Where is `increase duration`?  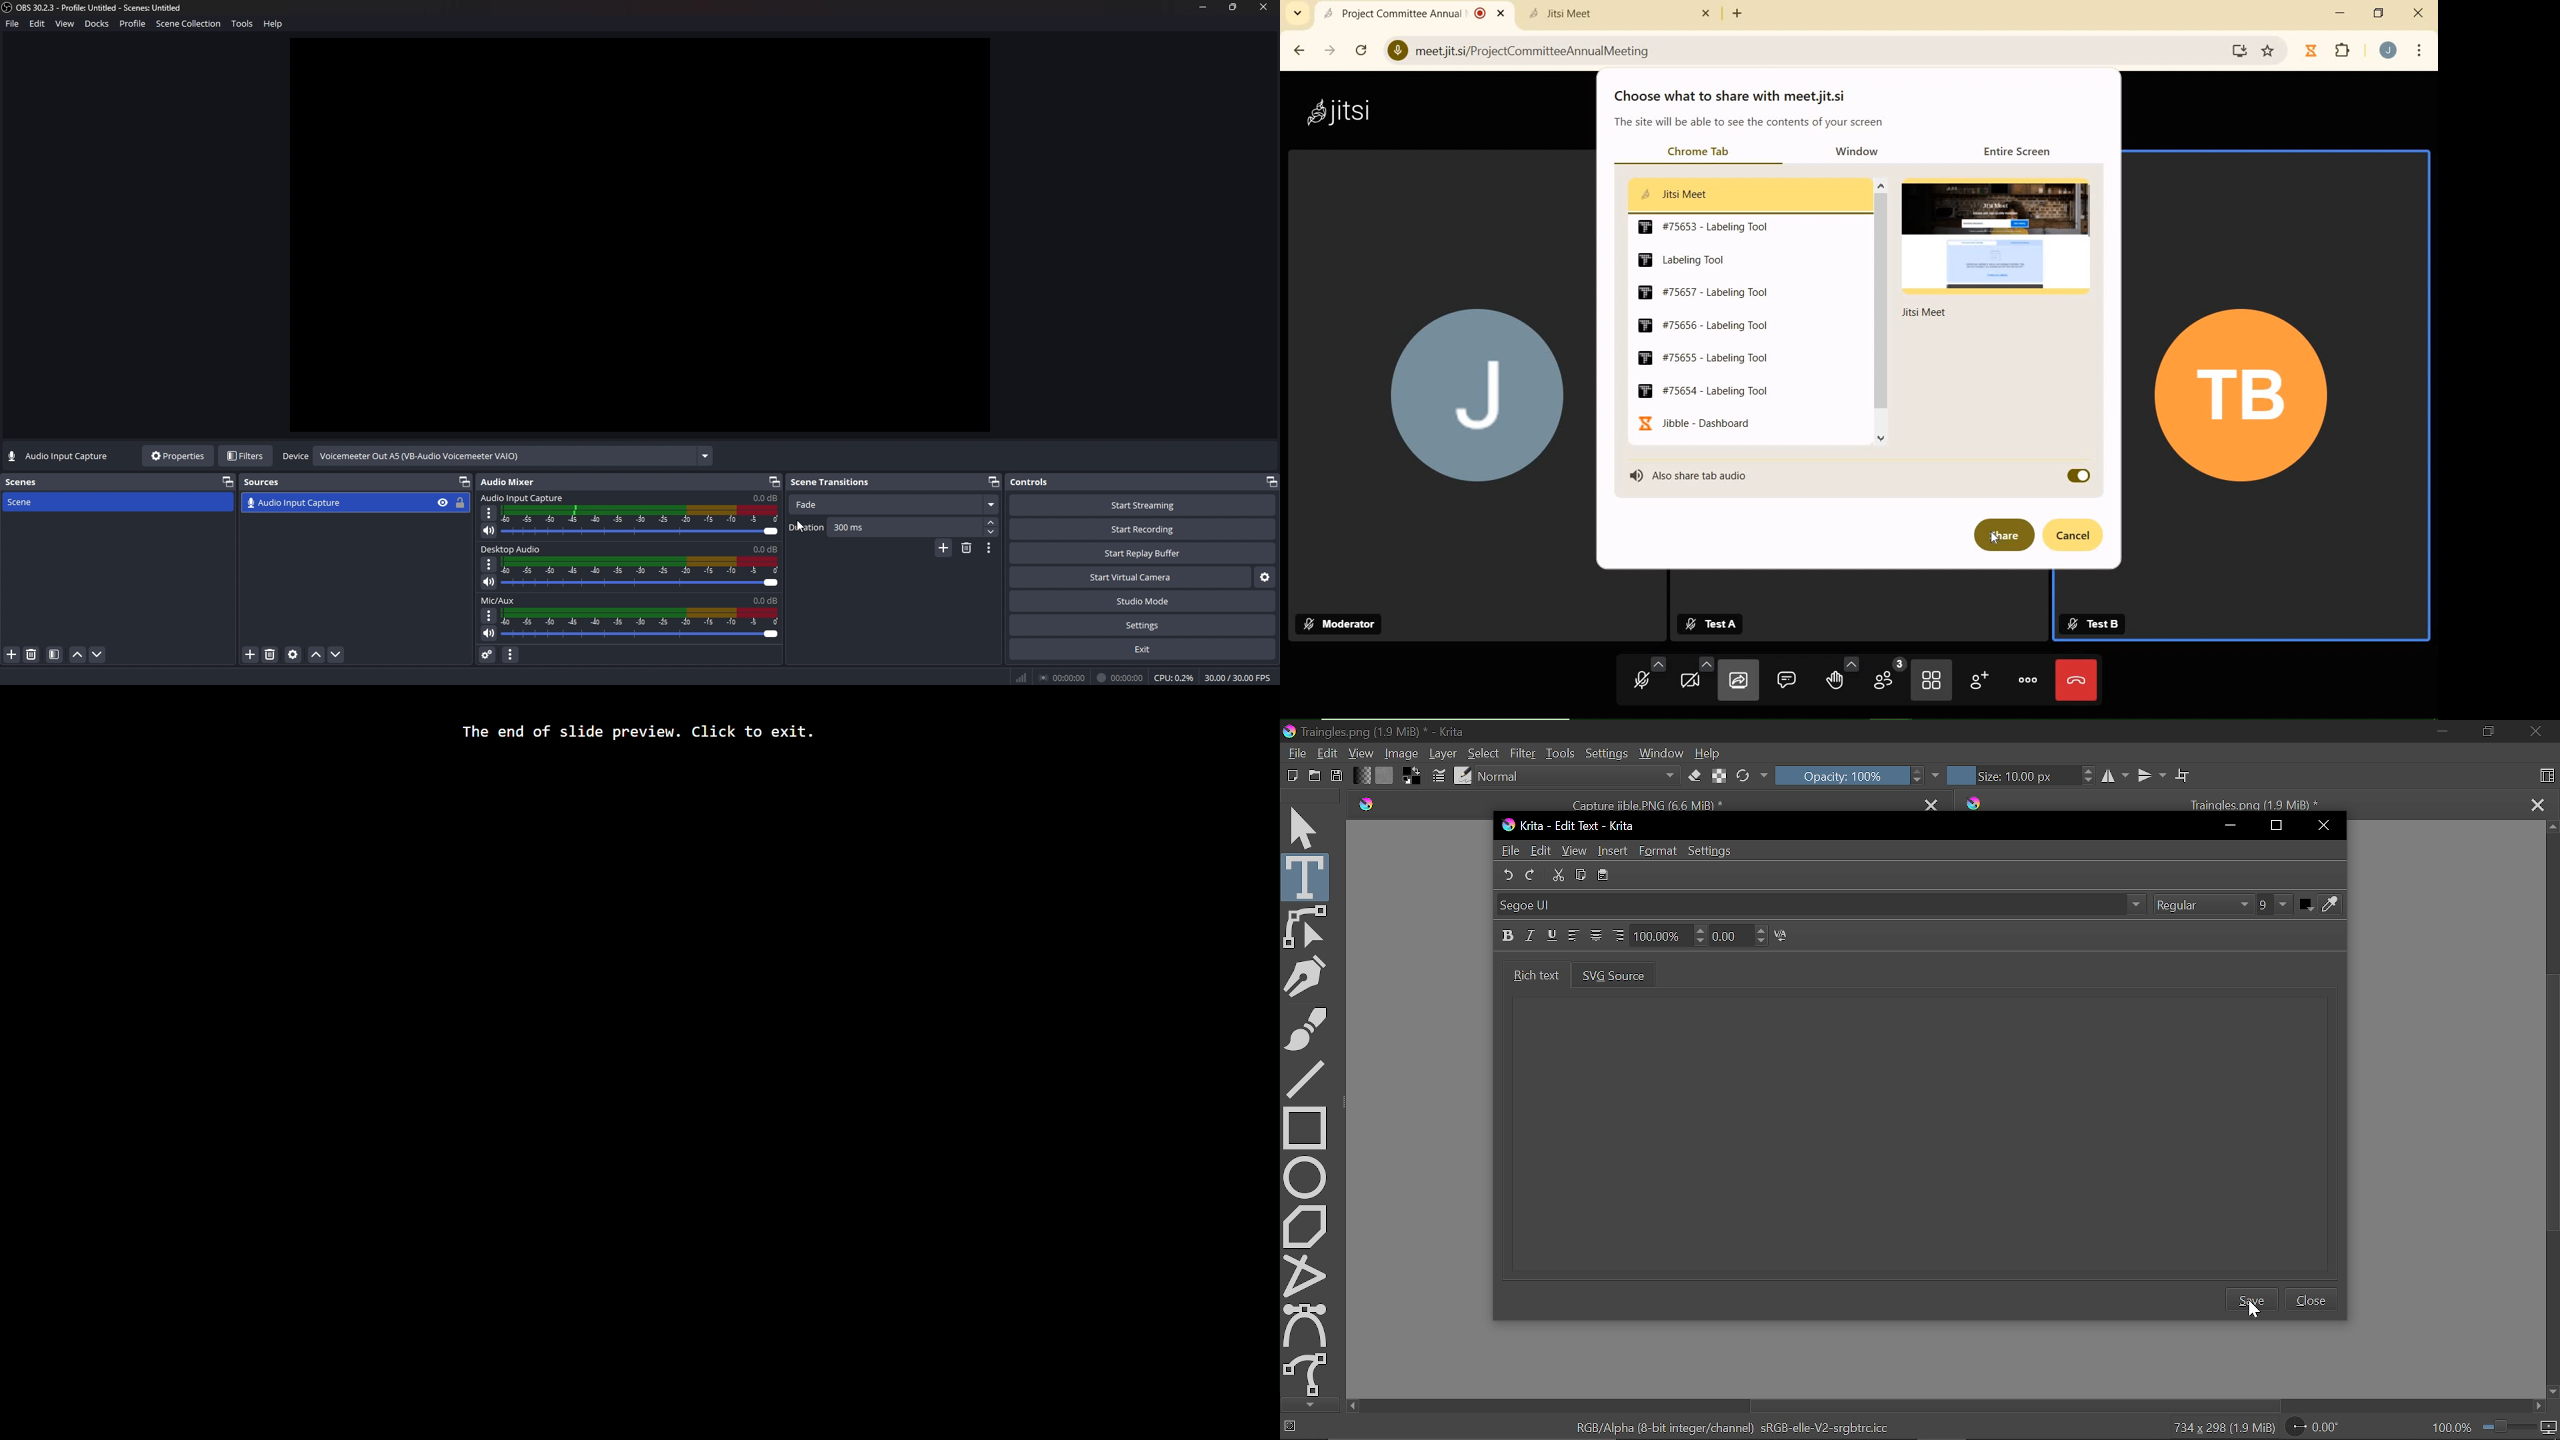
increase duration is located at coordinates (993, 521).